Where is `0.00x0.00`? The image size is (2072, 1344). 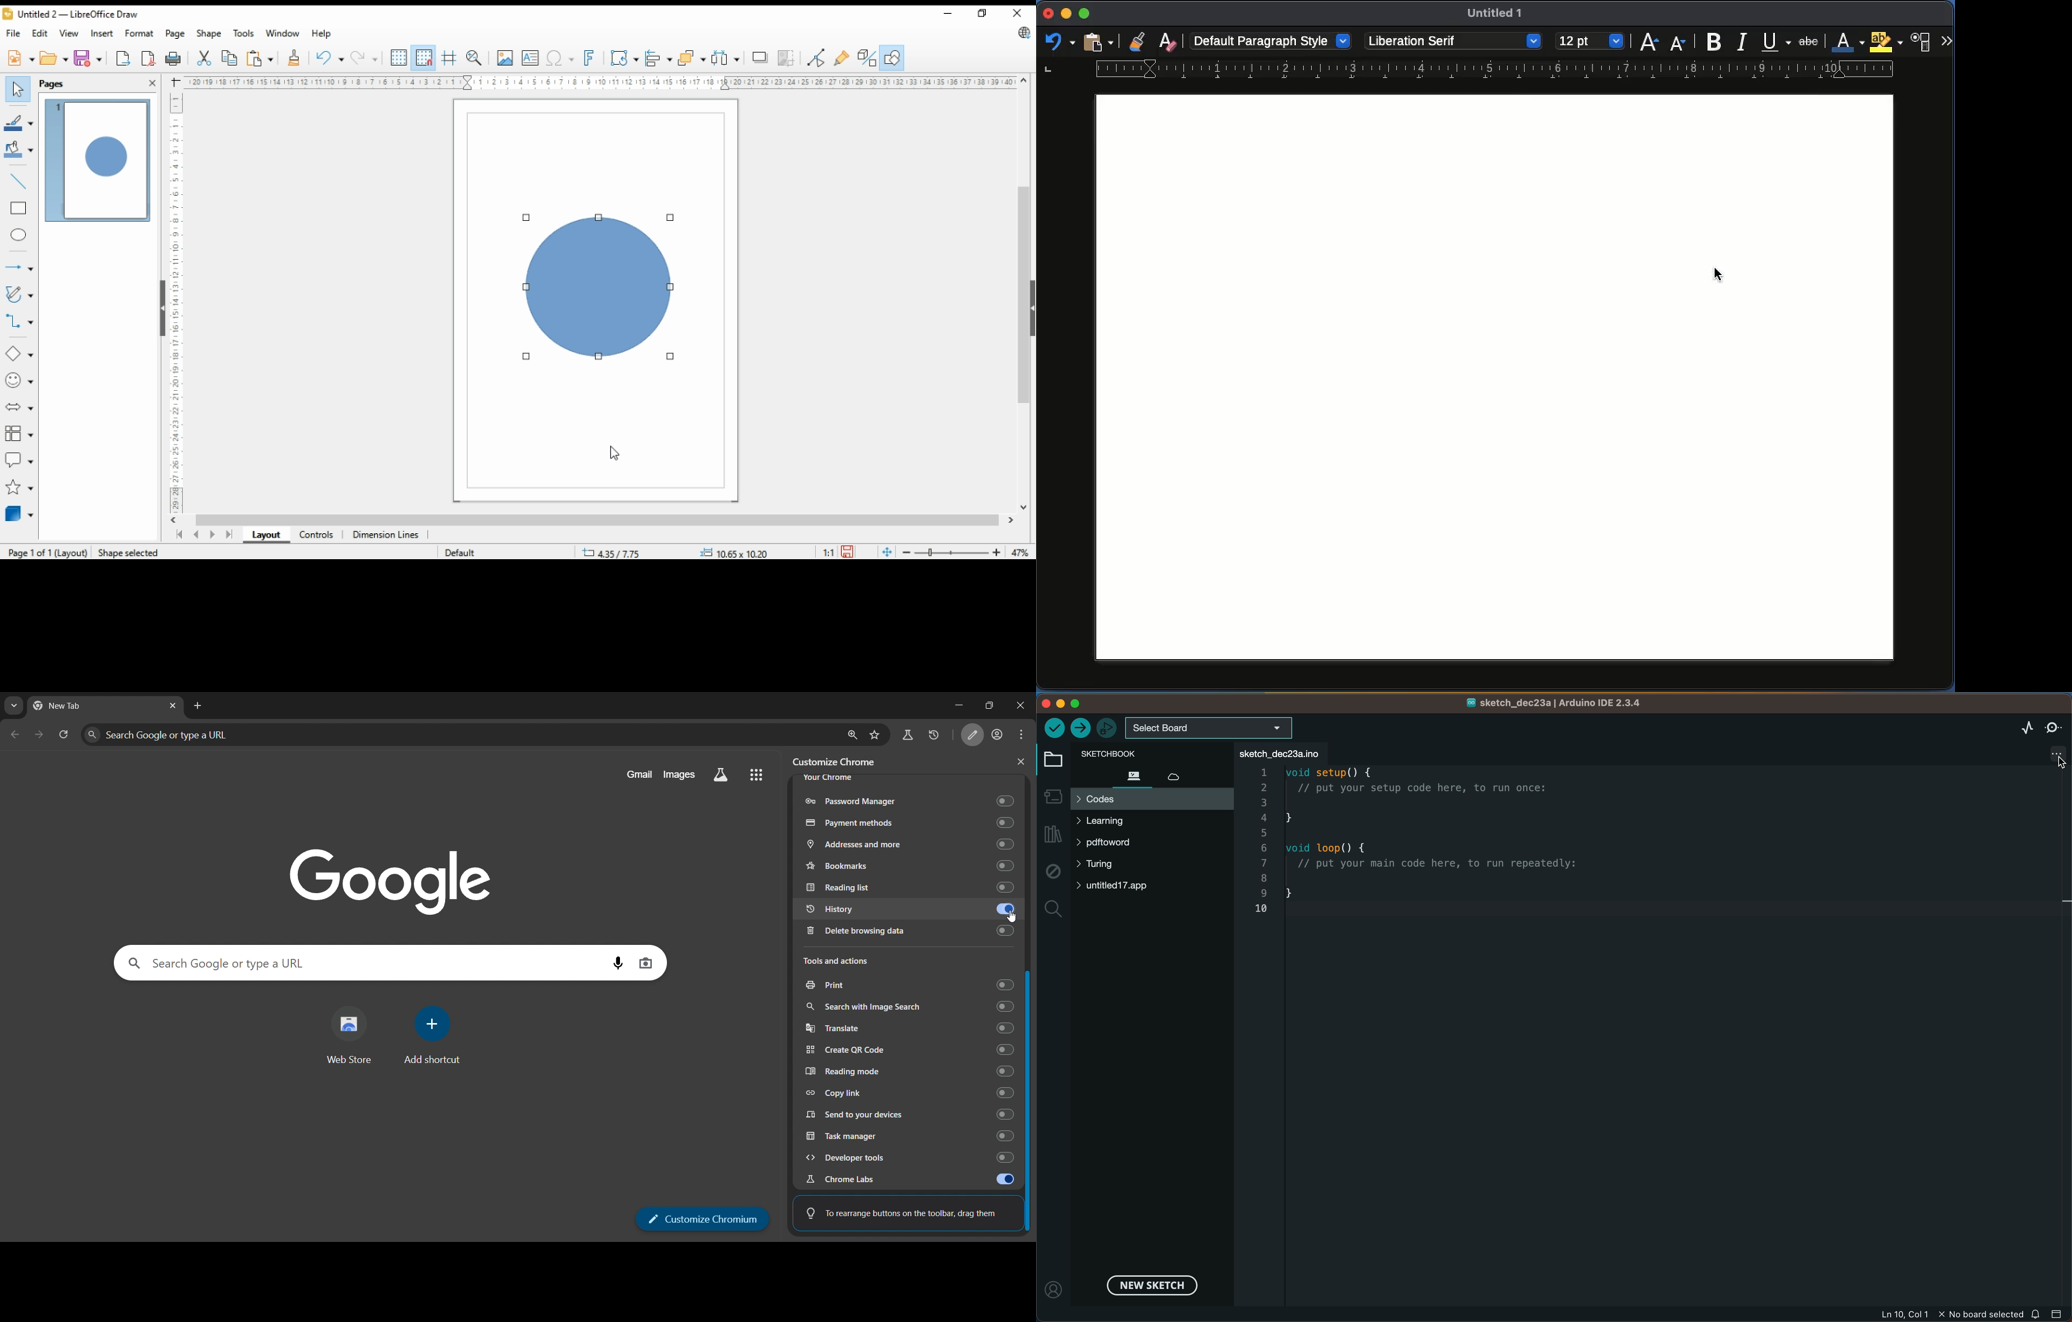
0.00x0.00 is located at coordinates (732, 553).